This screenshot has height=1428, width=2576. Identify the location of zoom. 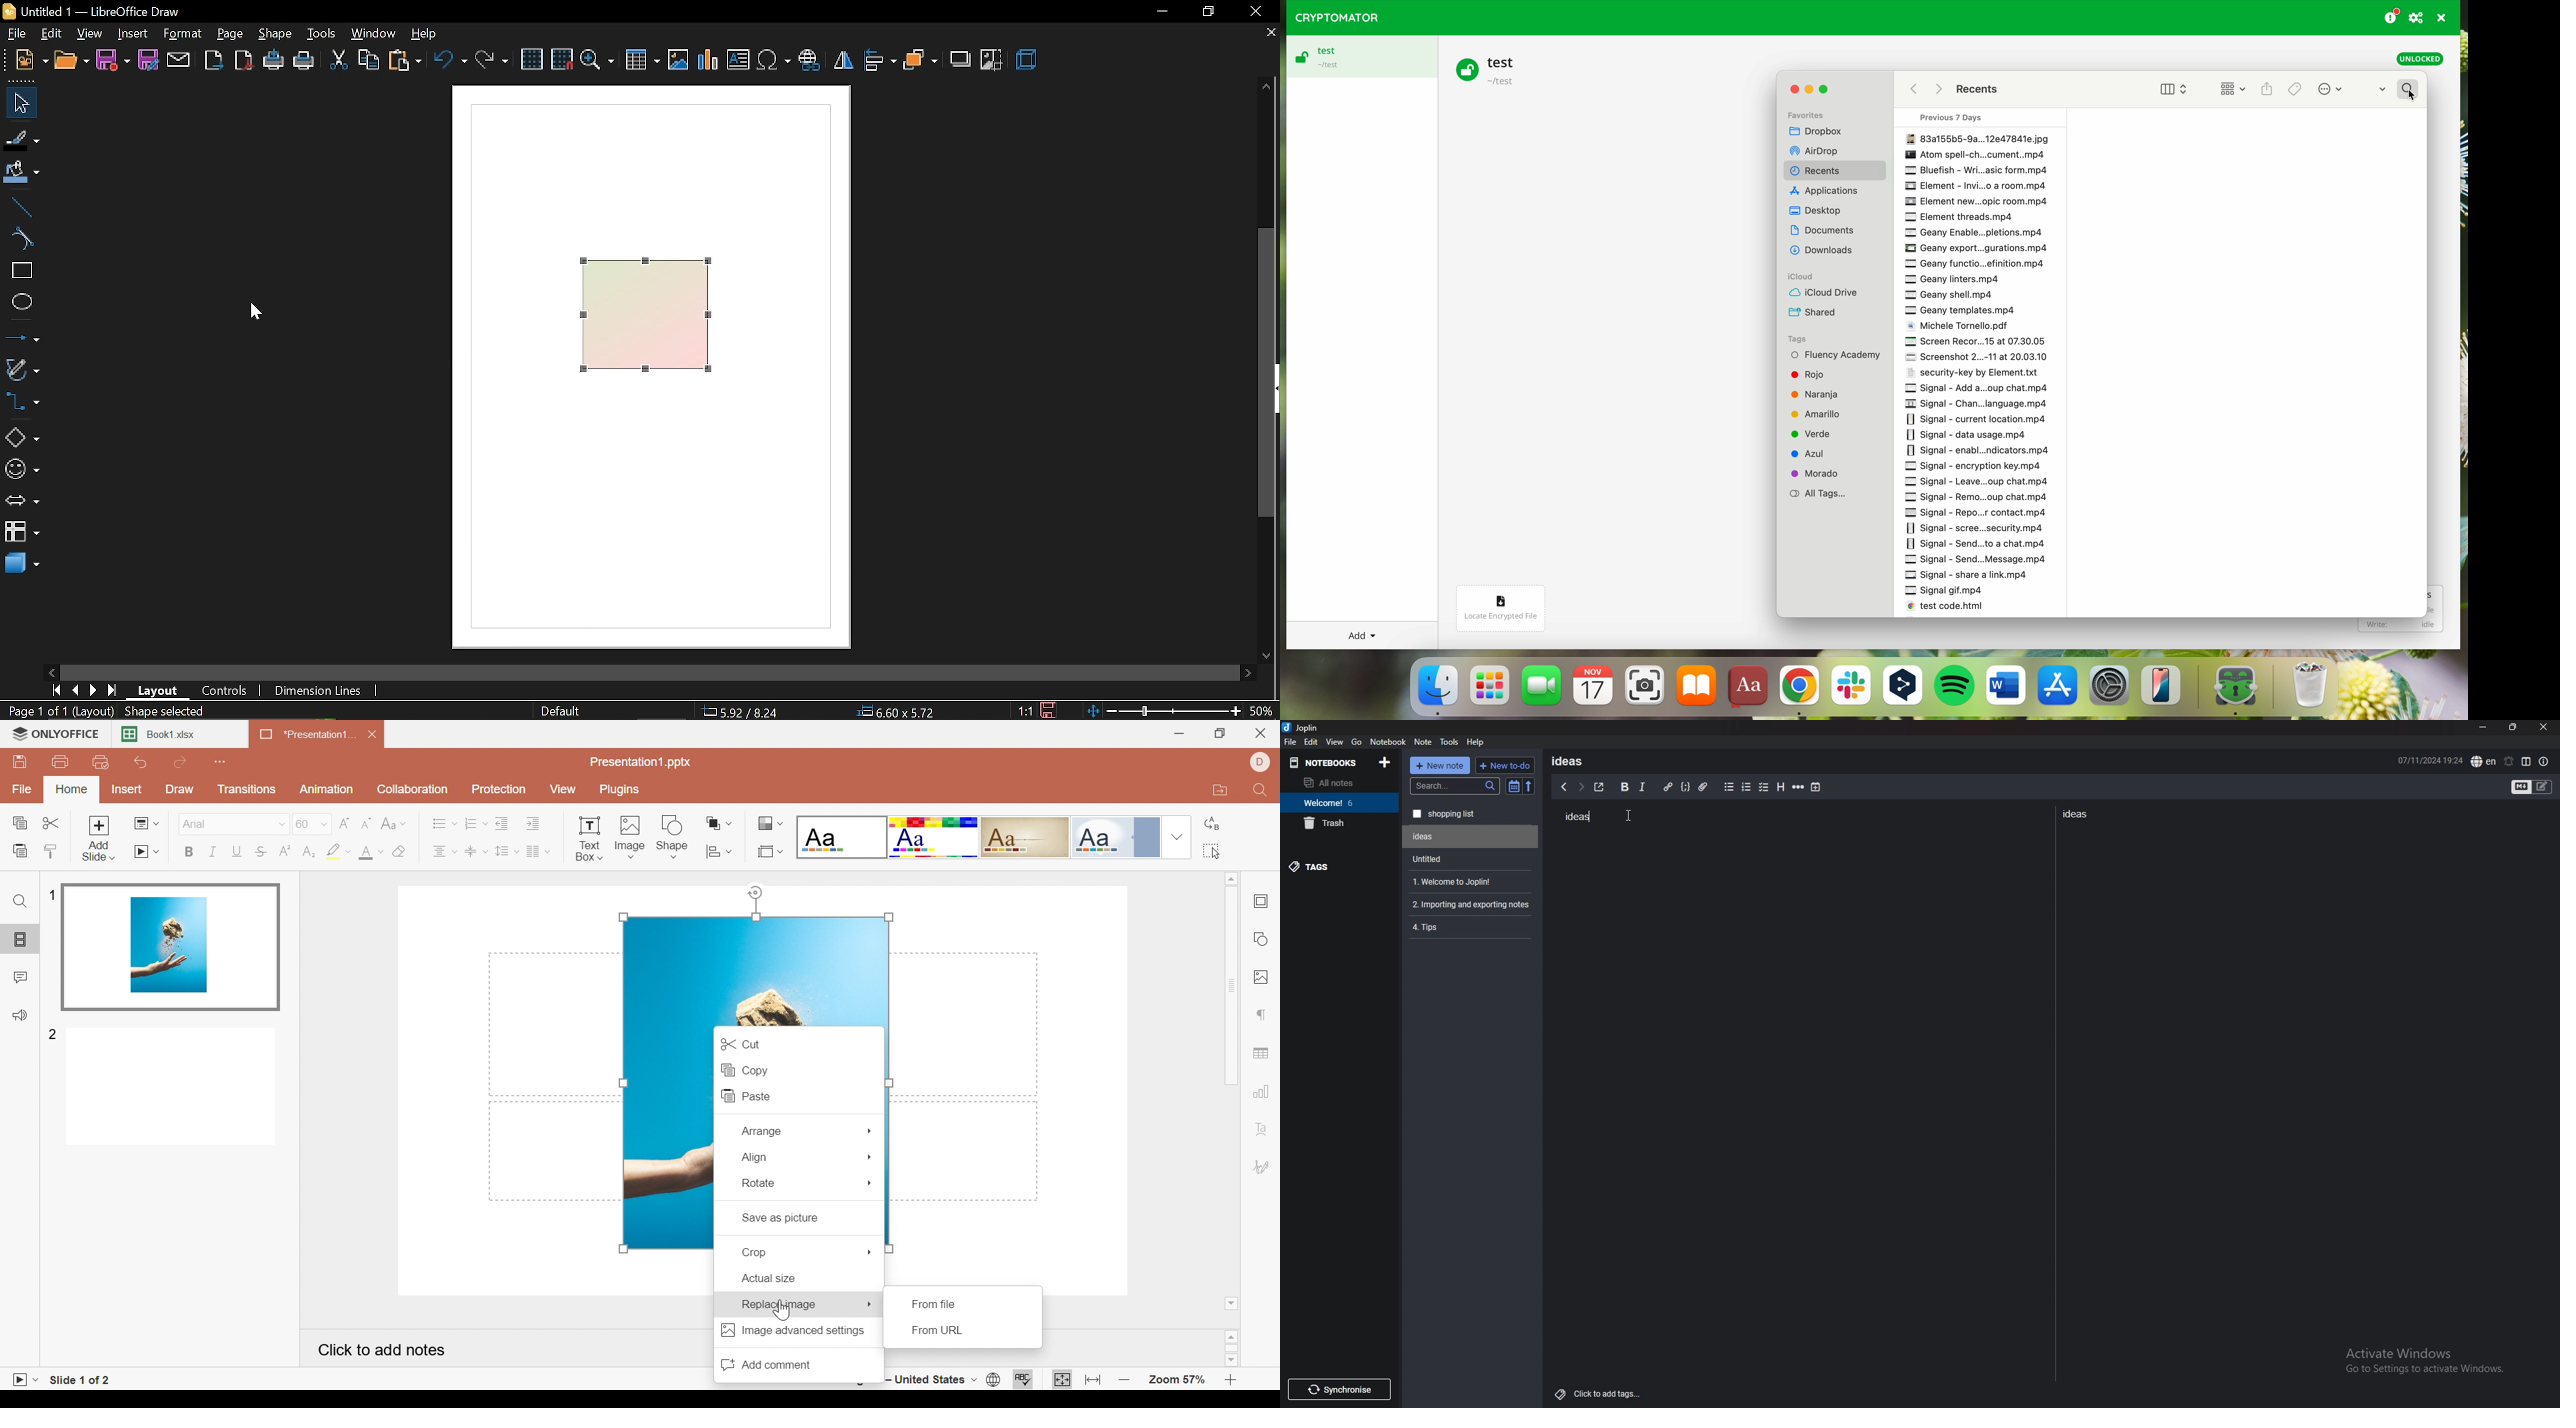
(598, 61).